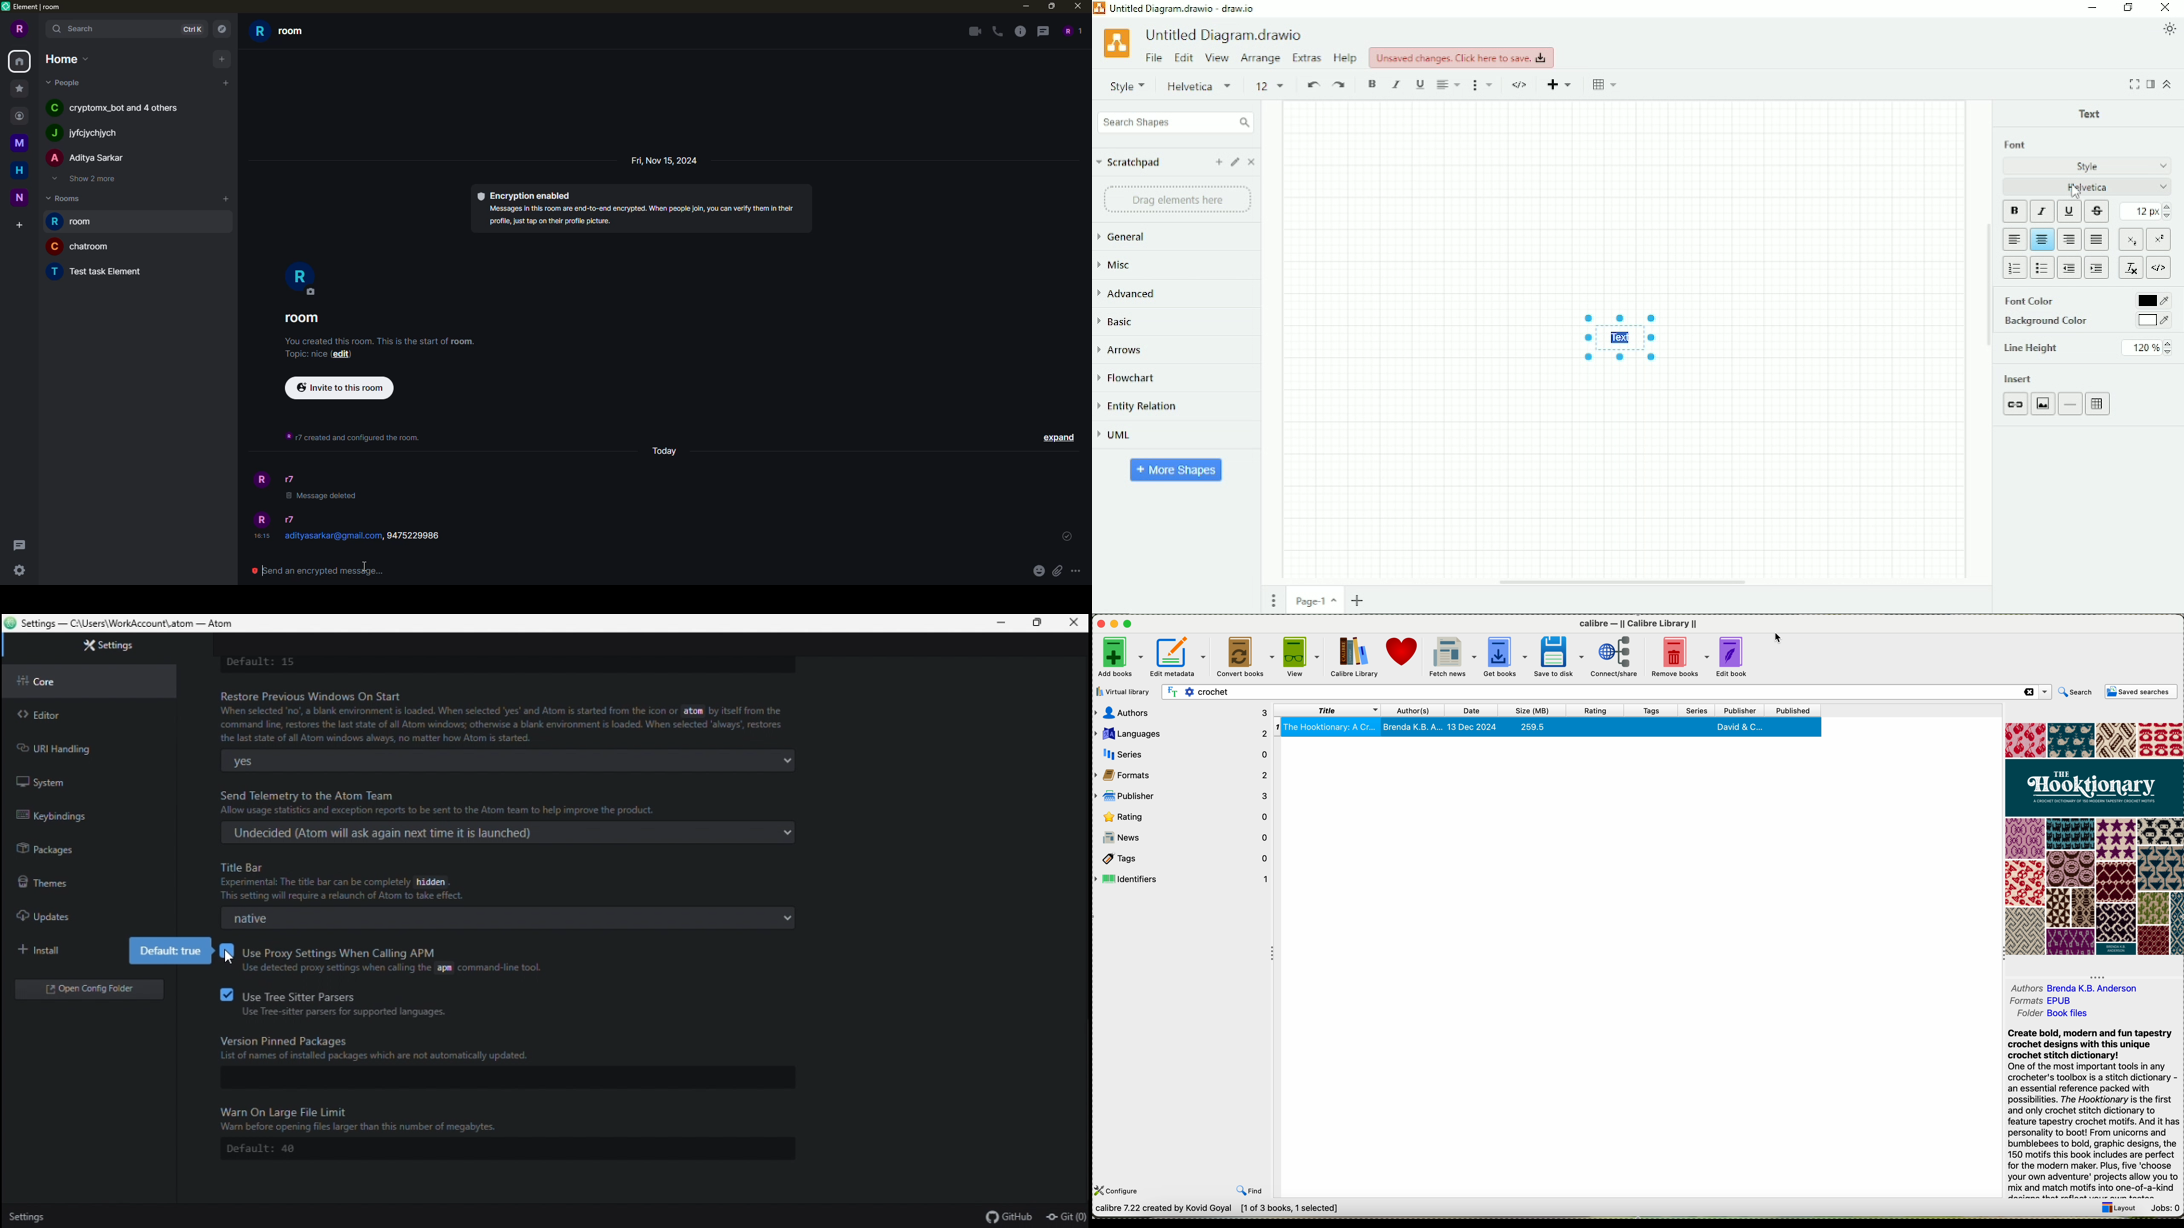  I want to click on day, so click(666, 449).